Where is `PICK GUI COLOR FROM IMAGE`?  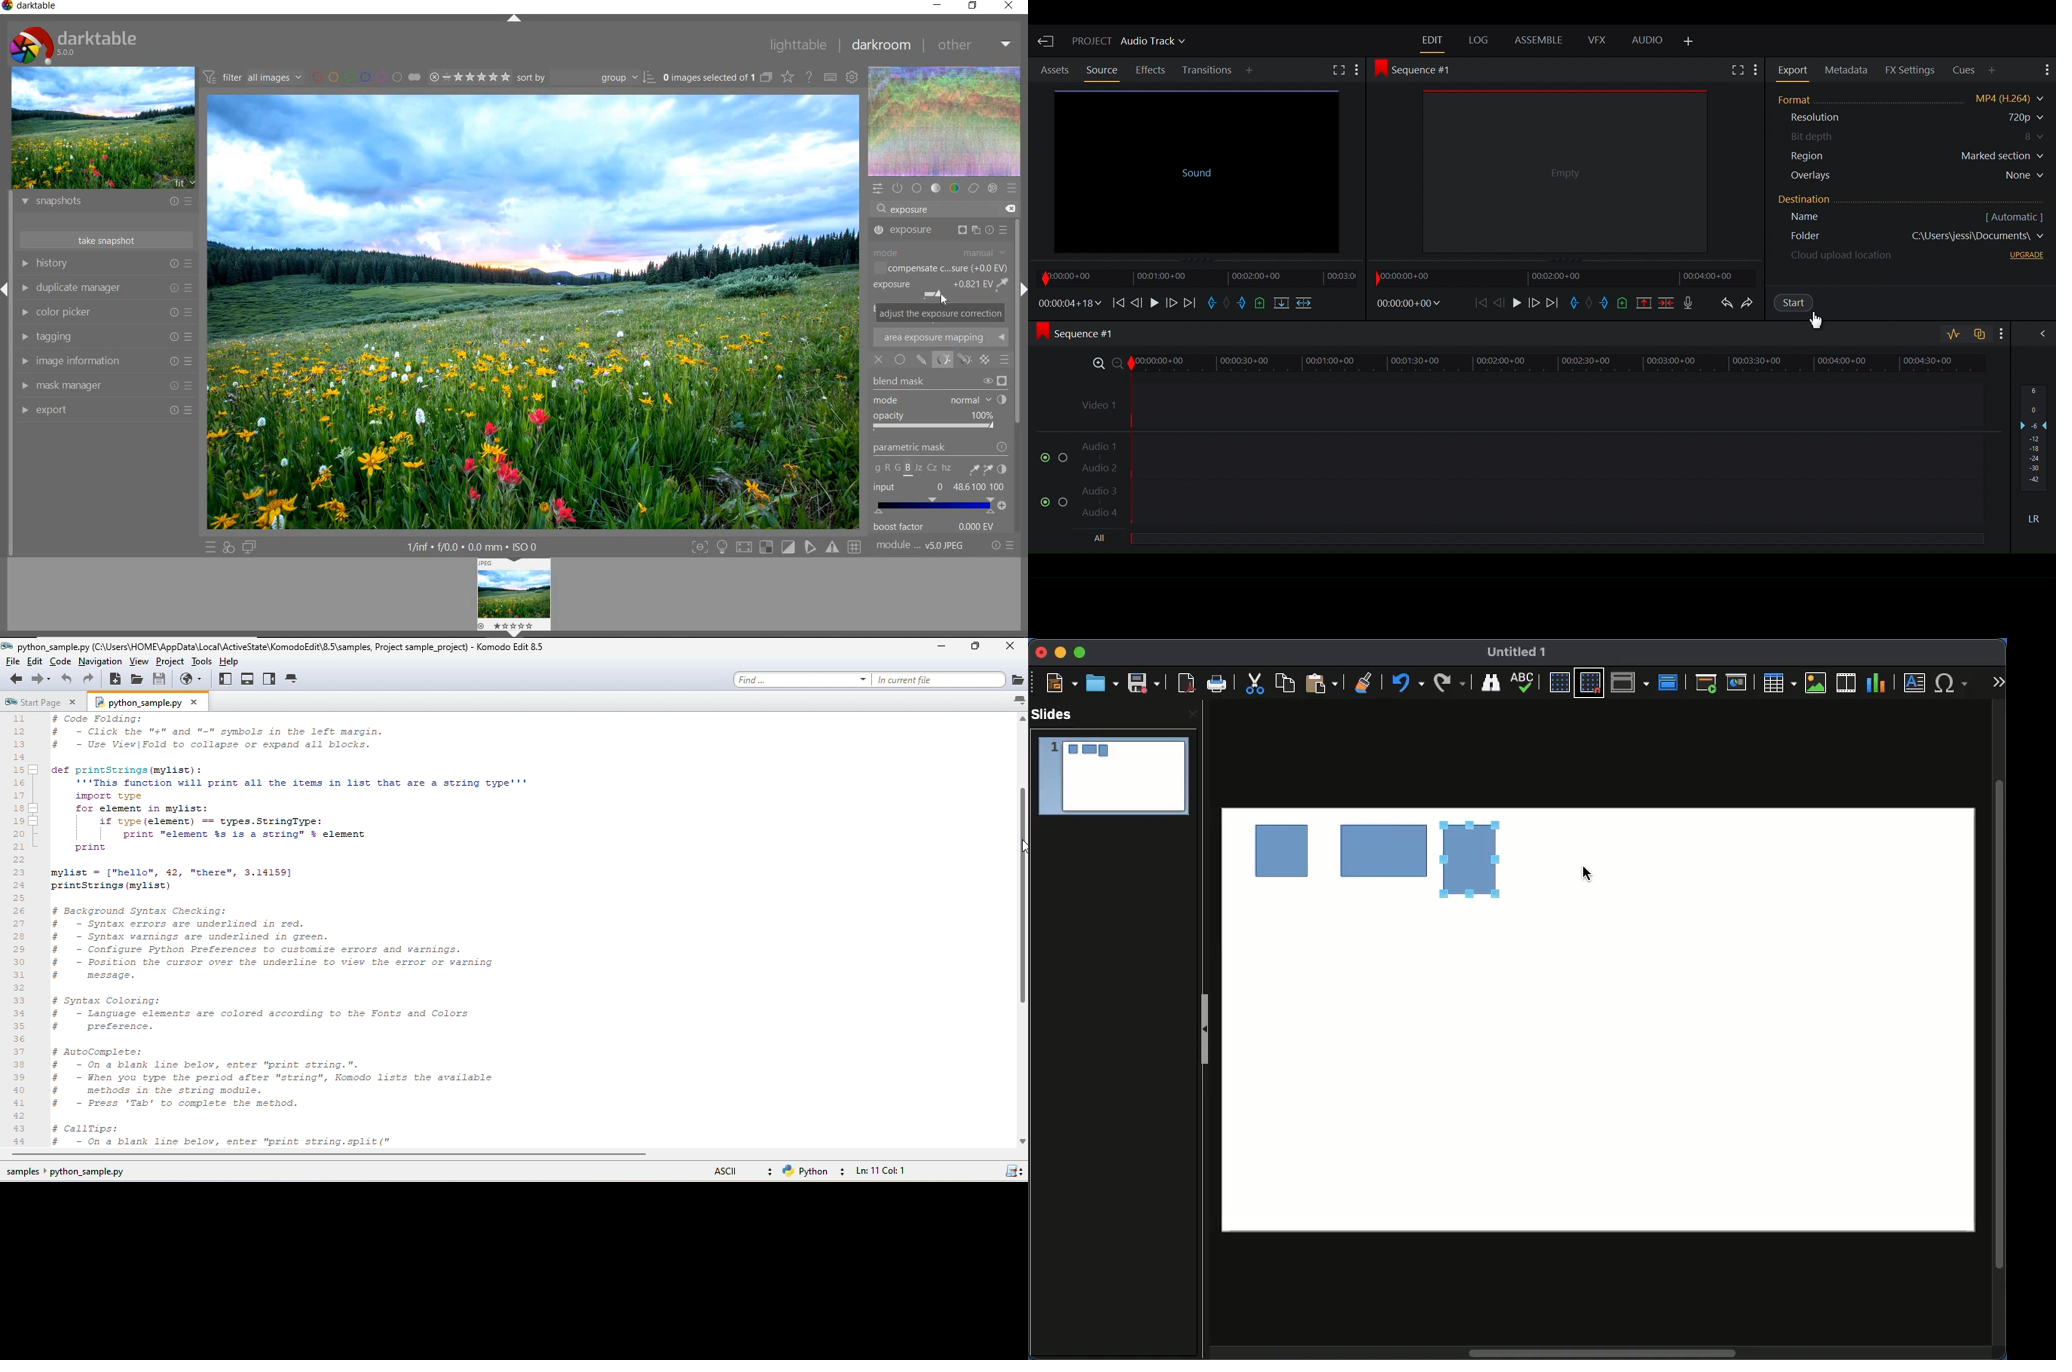 PICK GUI COLOR FROM IMAGE is located at coordinates (1004, 286).